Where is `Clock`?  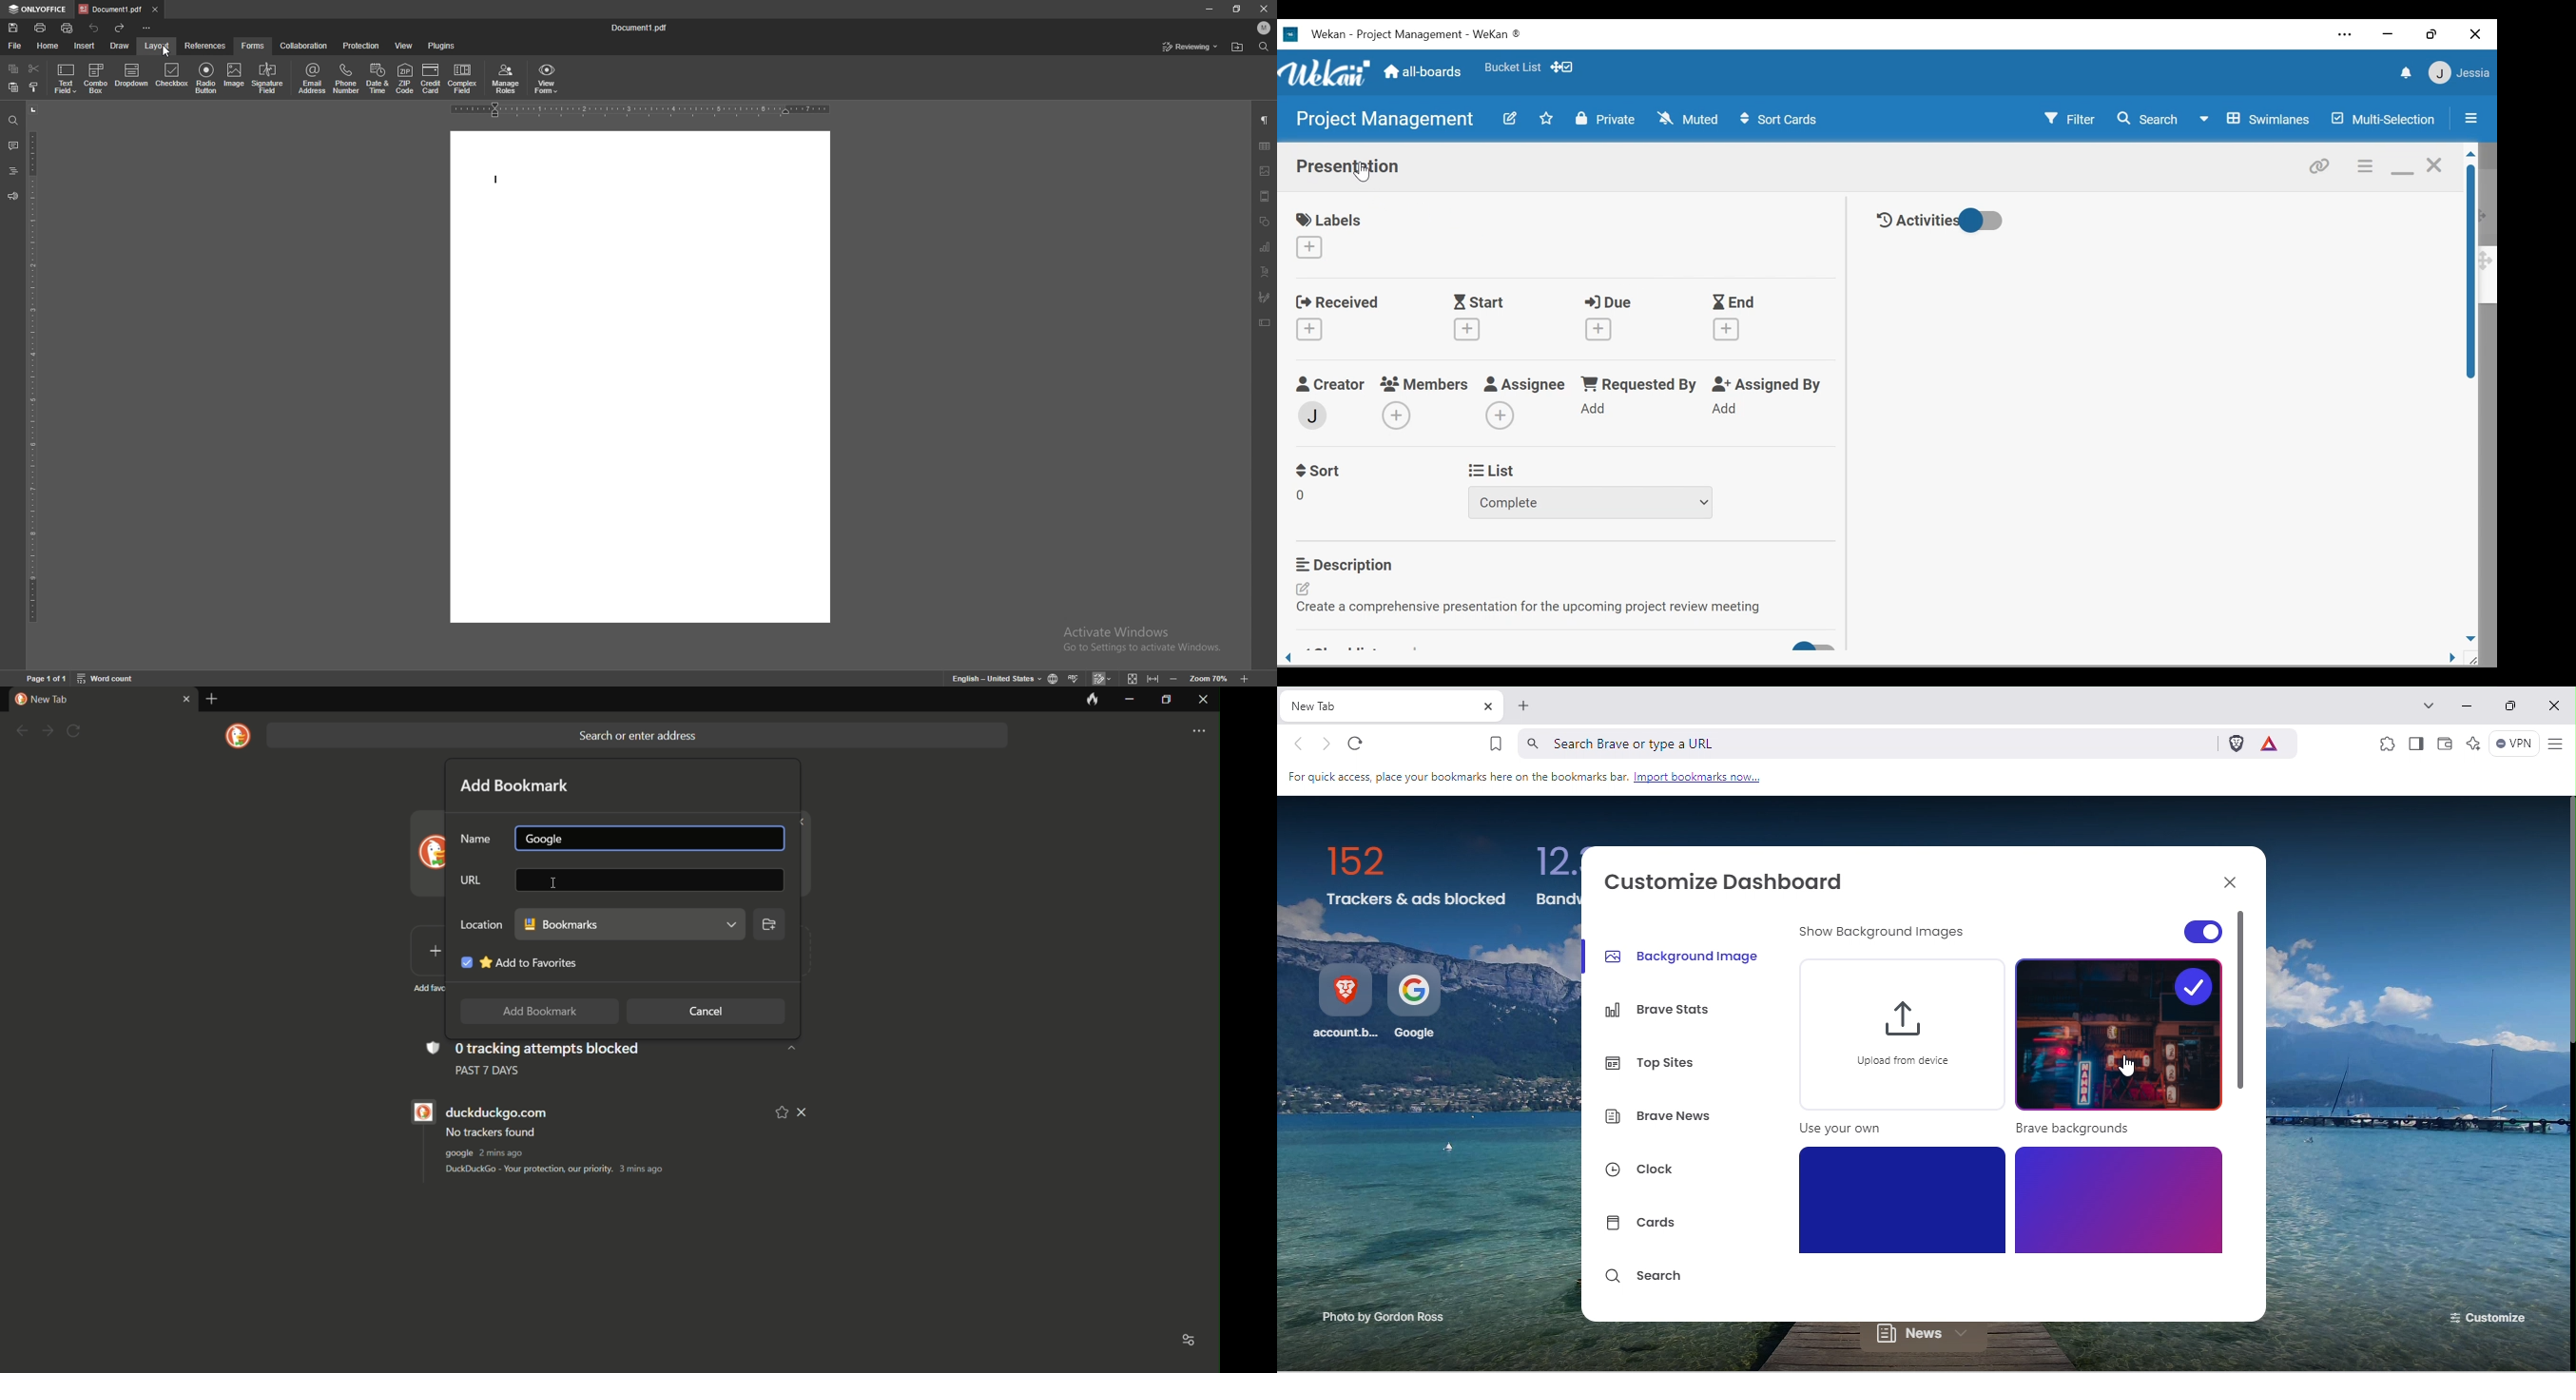 Clock is located at coordinates (1651, 1172).